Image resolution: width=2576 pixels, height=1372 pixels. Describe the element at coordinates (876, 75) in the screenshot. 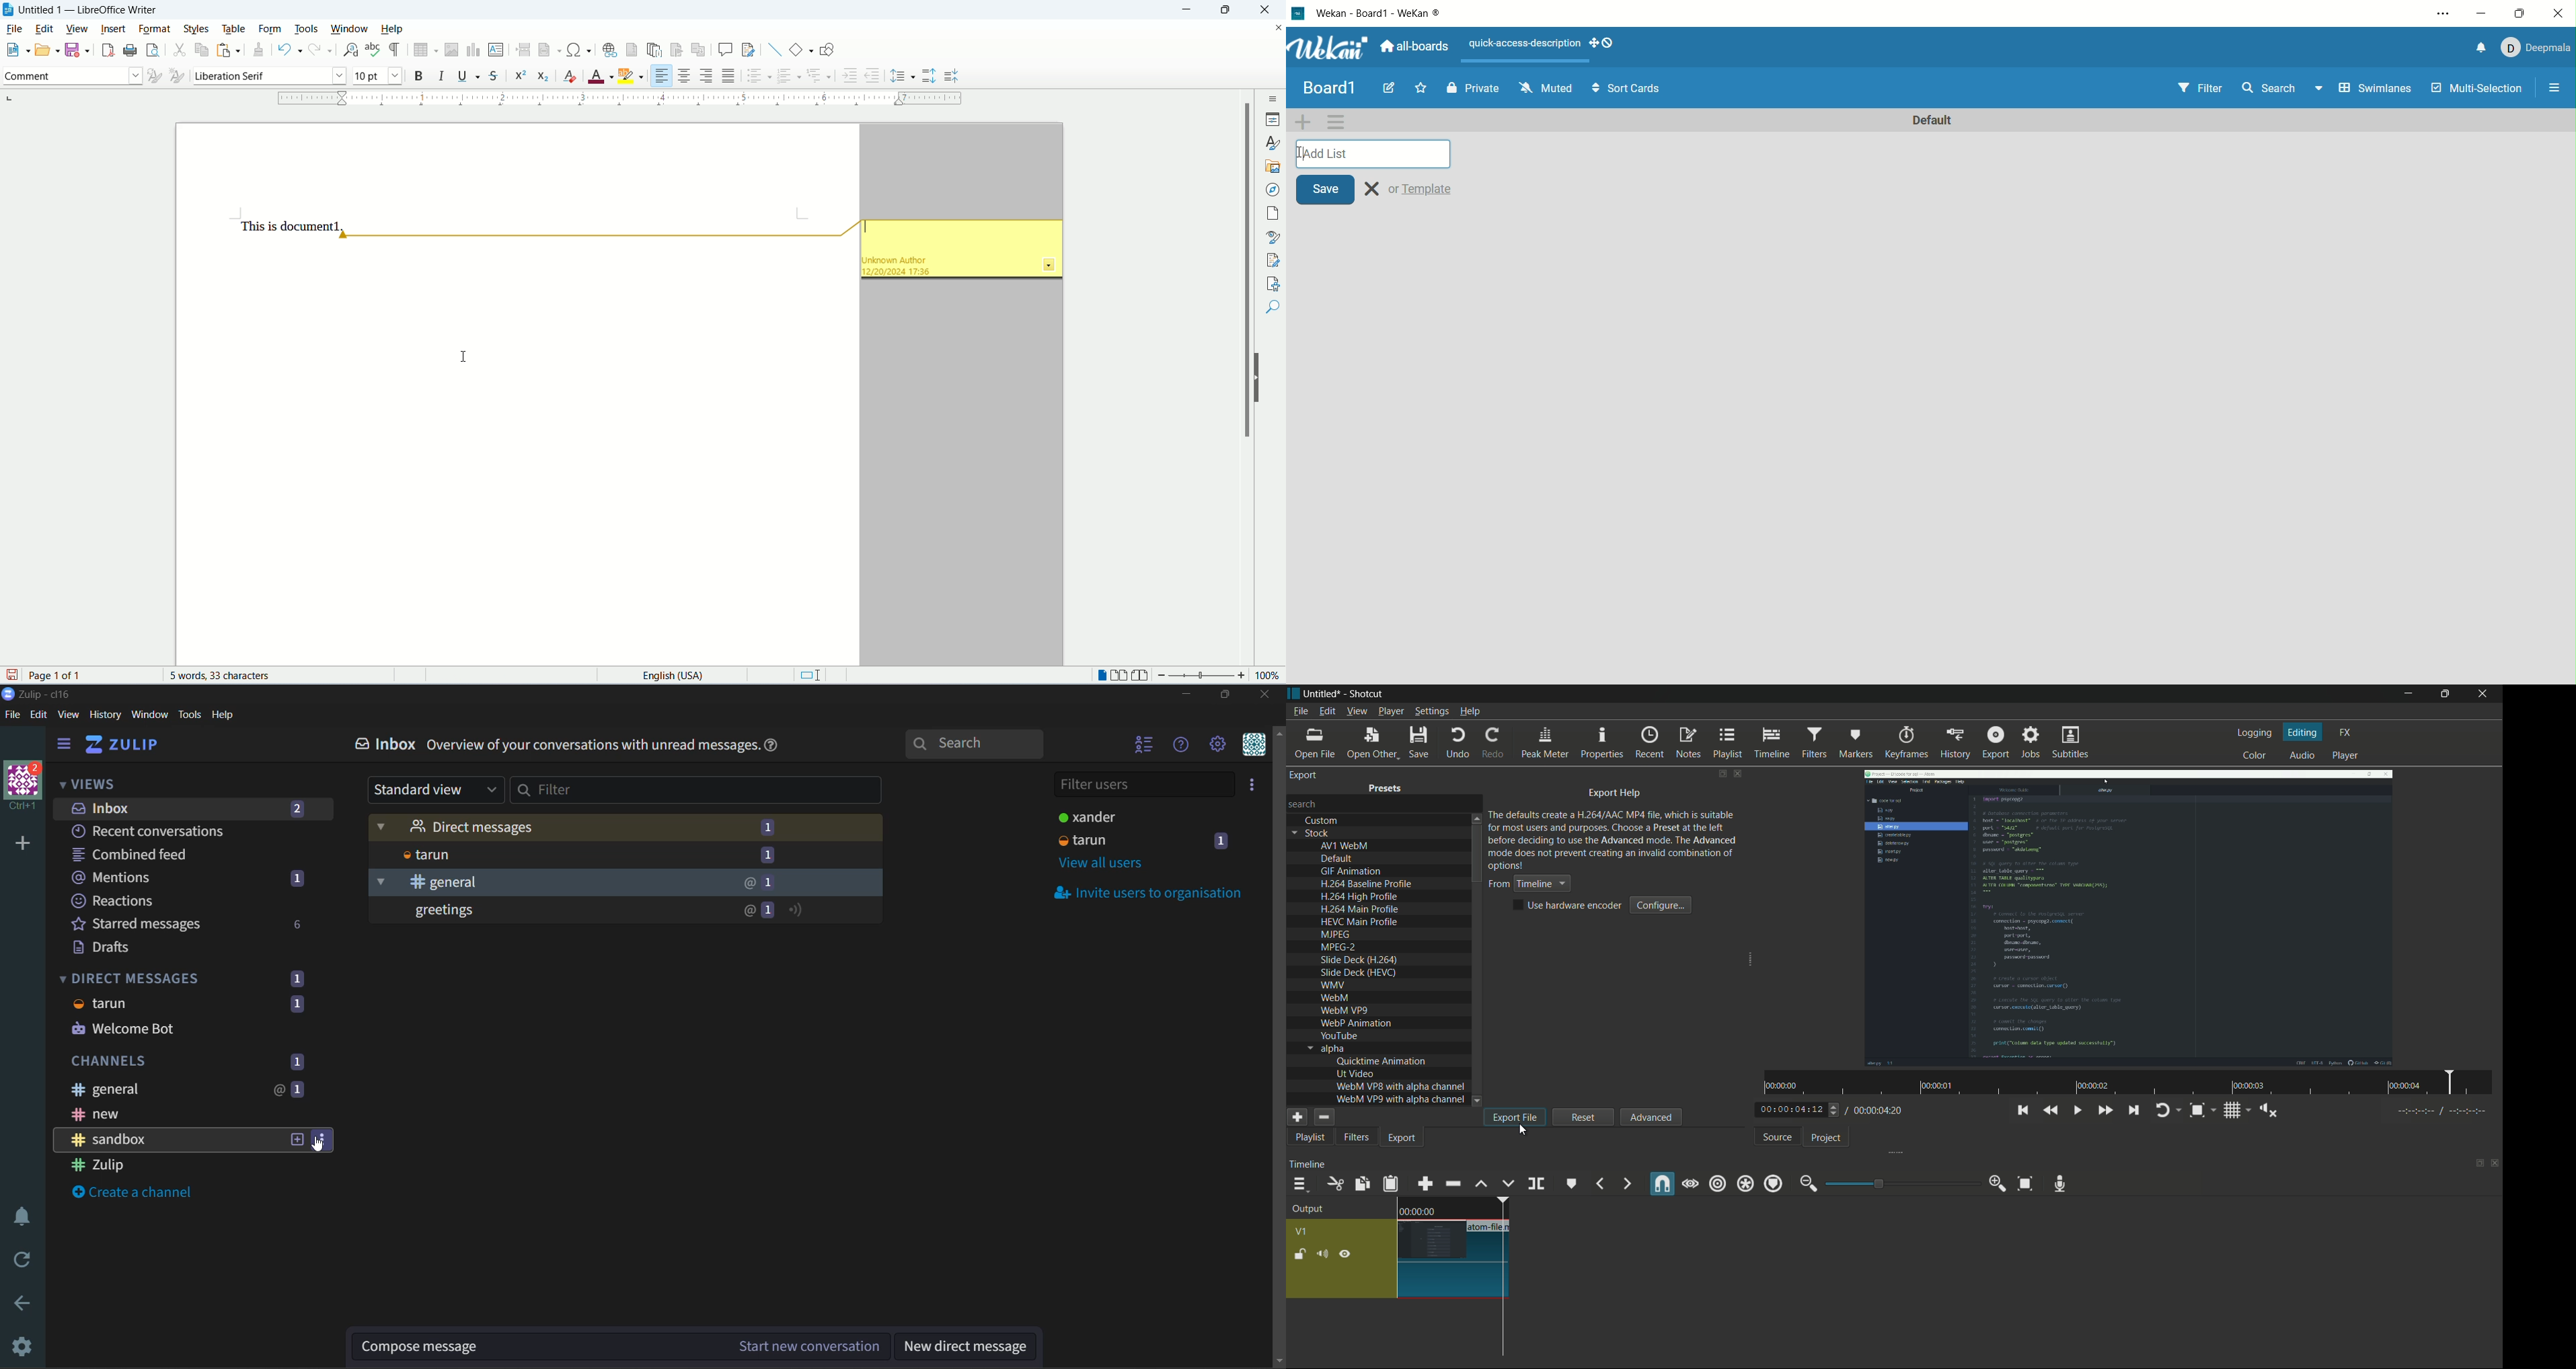

I see `decrease indent` at that location.